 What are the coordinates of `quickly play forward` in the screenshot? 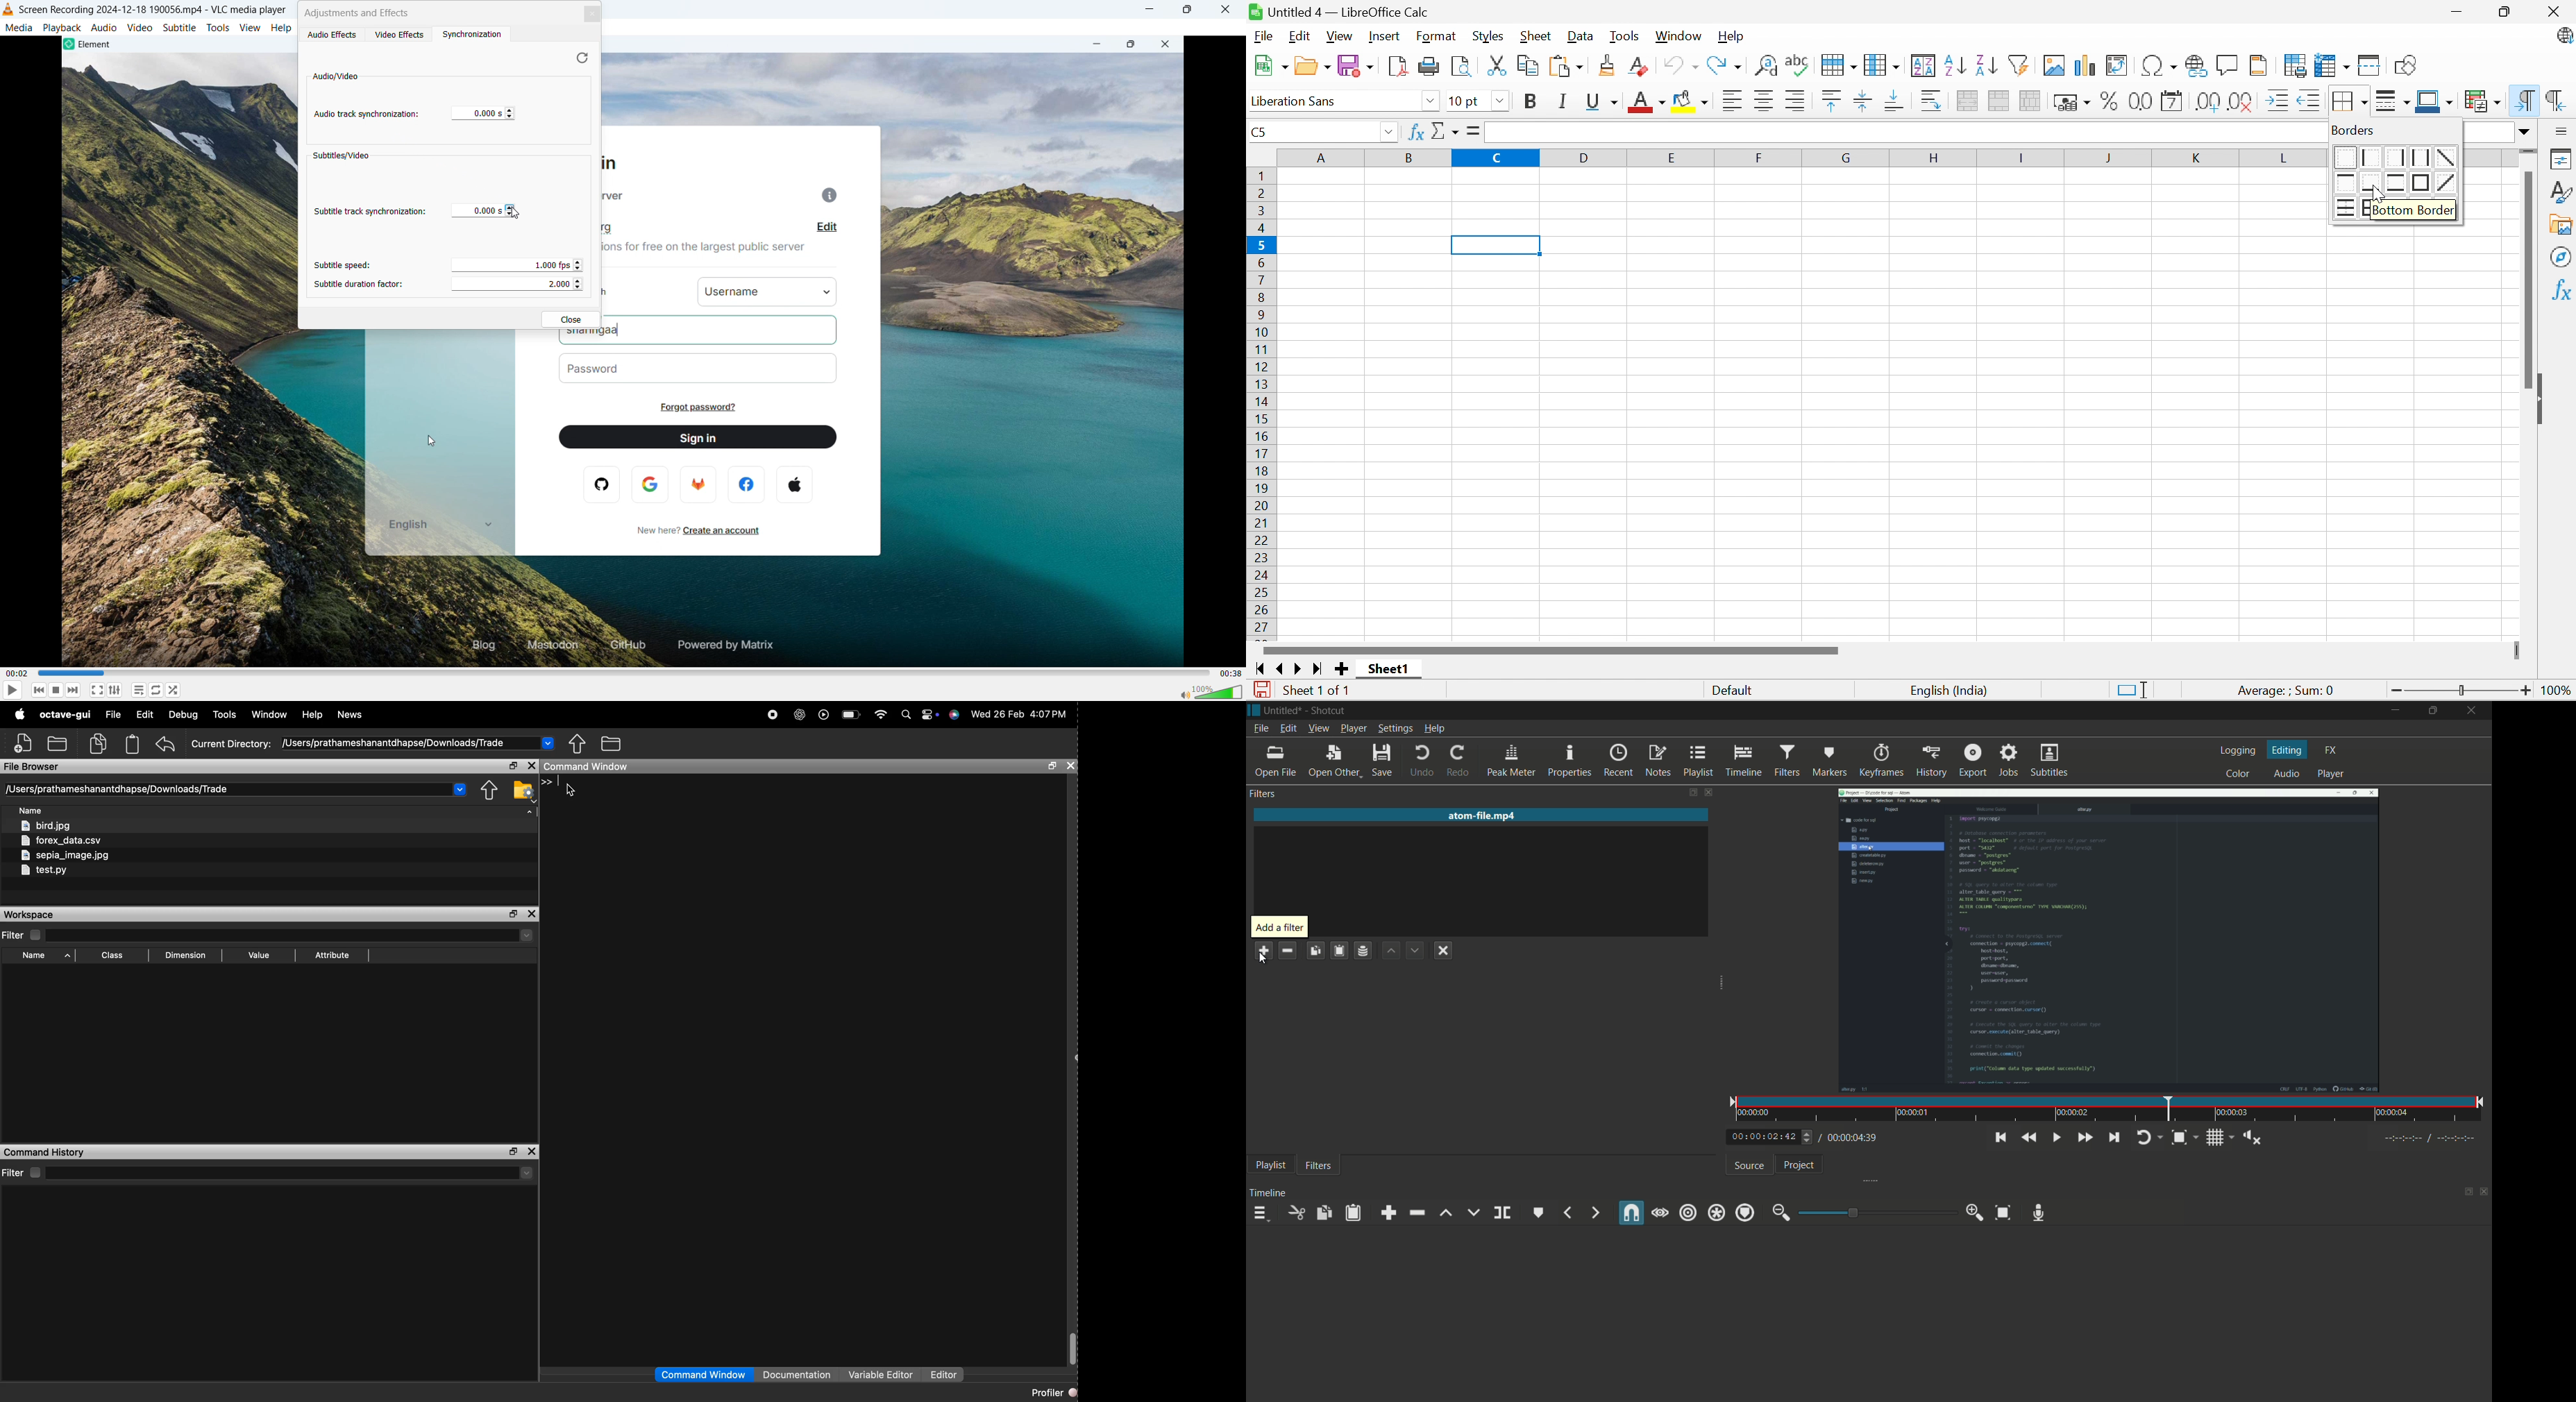 It's located at (2086, 1137).